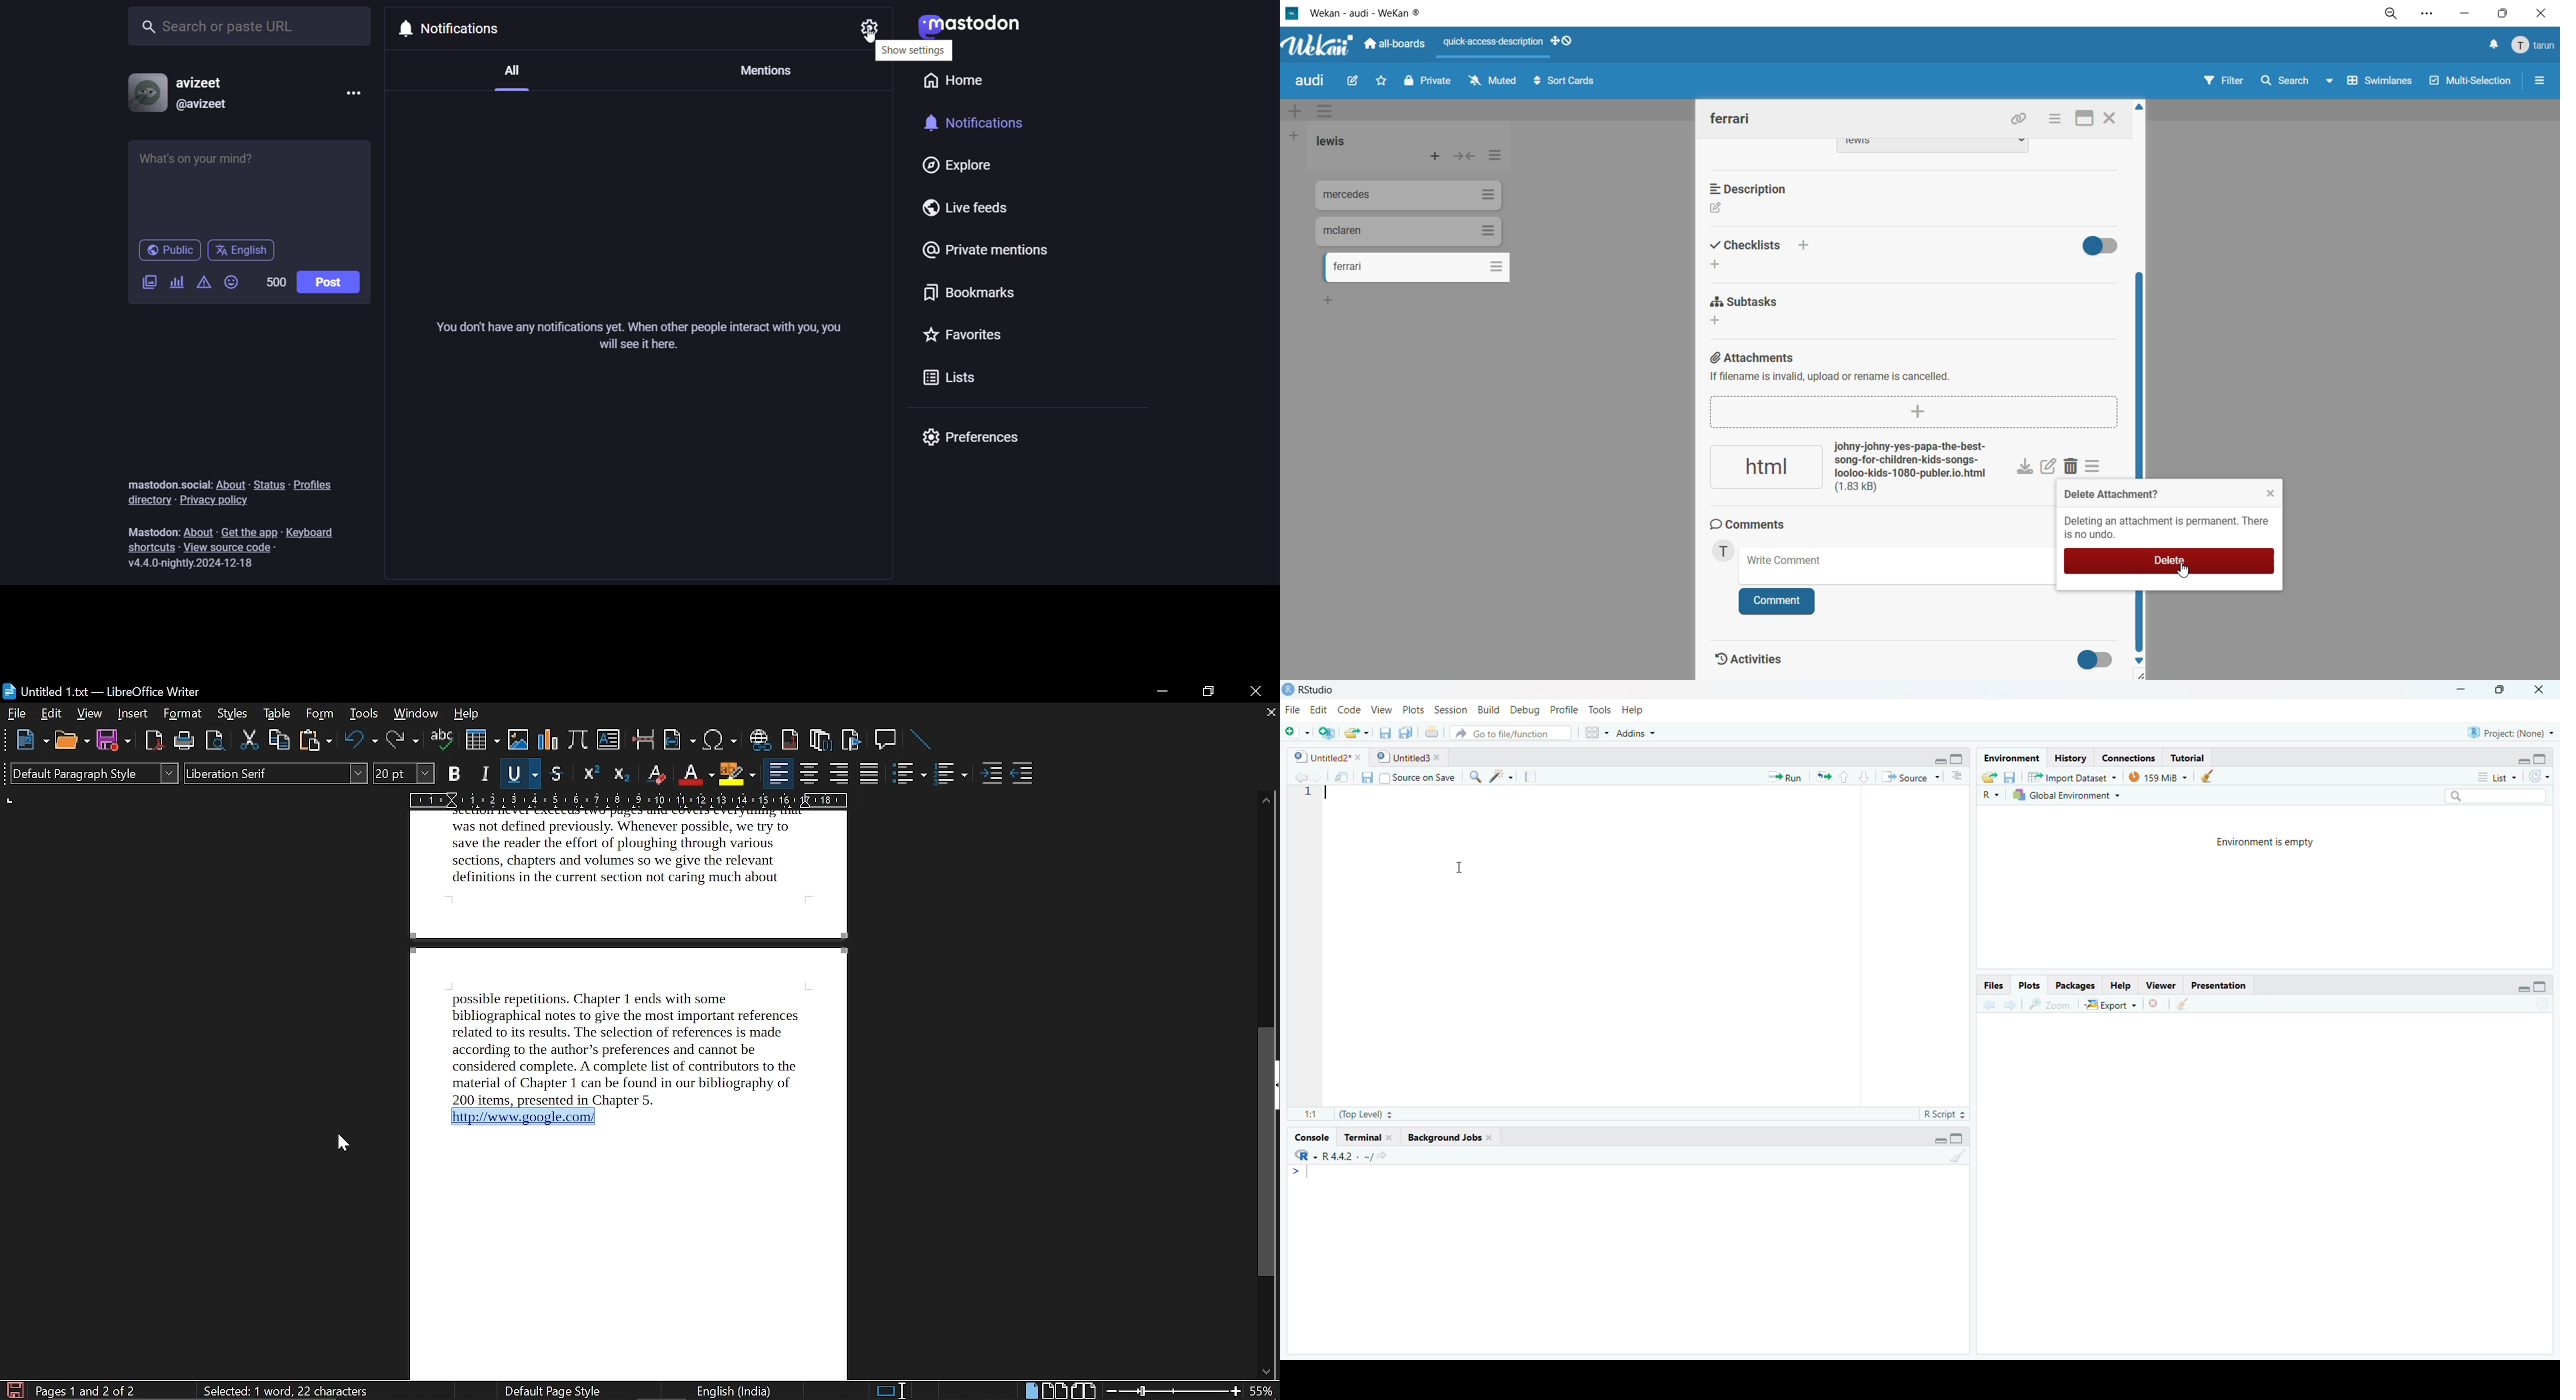  Describe the element at coordinates (2539, 13) in the screenshot. I see `close` at that location.